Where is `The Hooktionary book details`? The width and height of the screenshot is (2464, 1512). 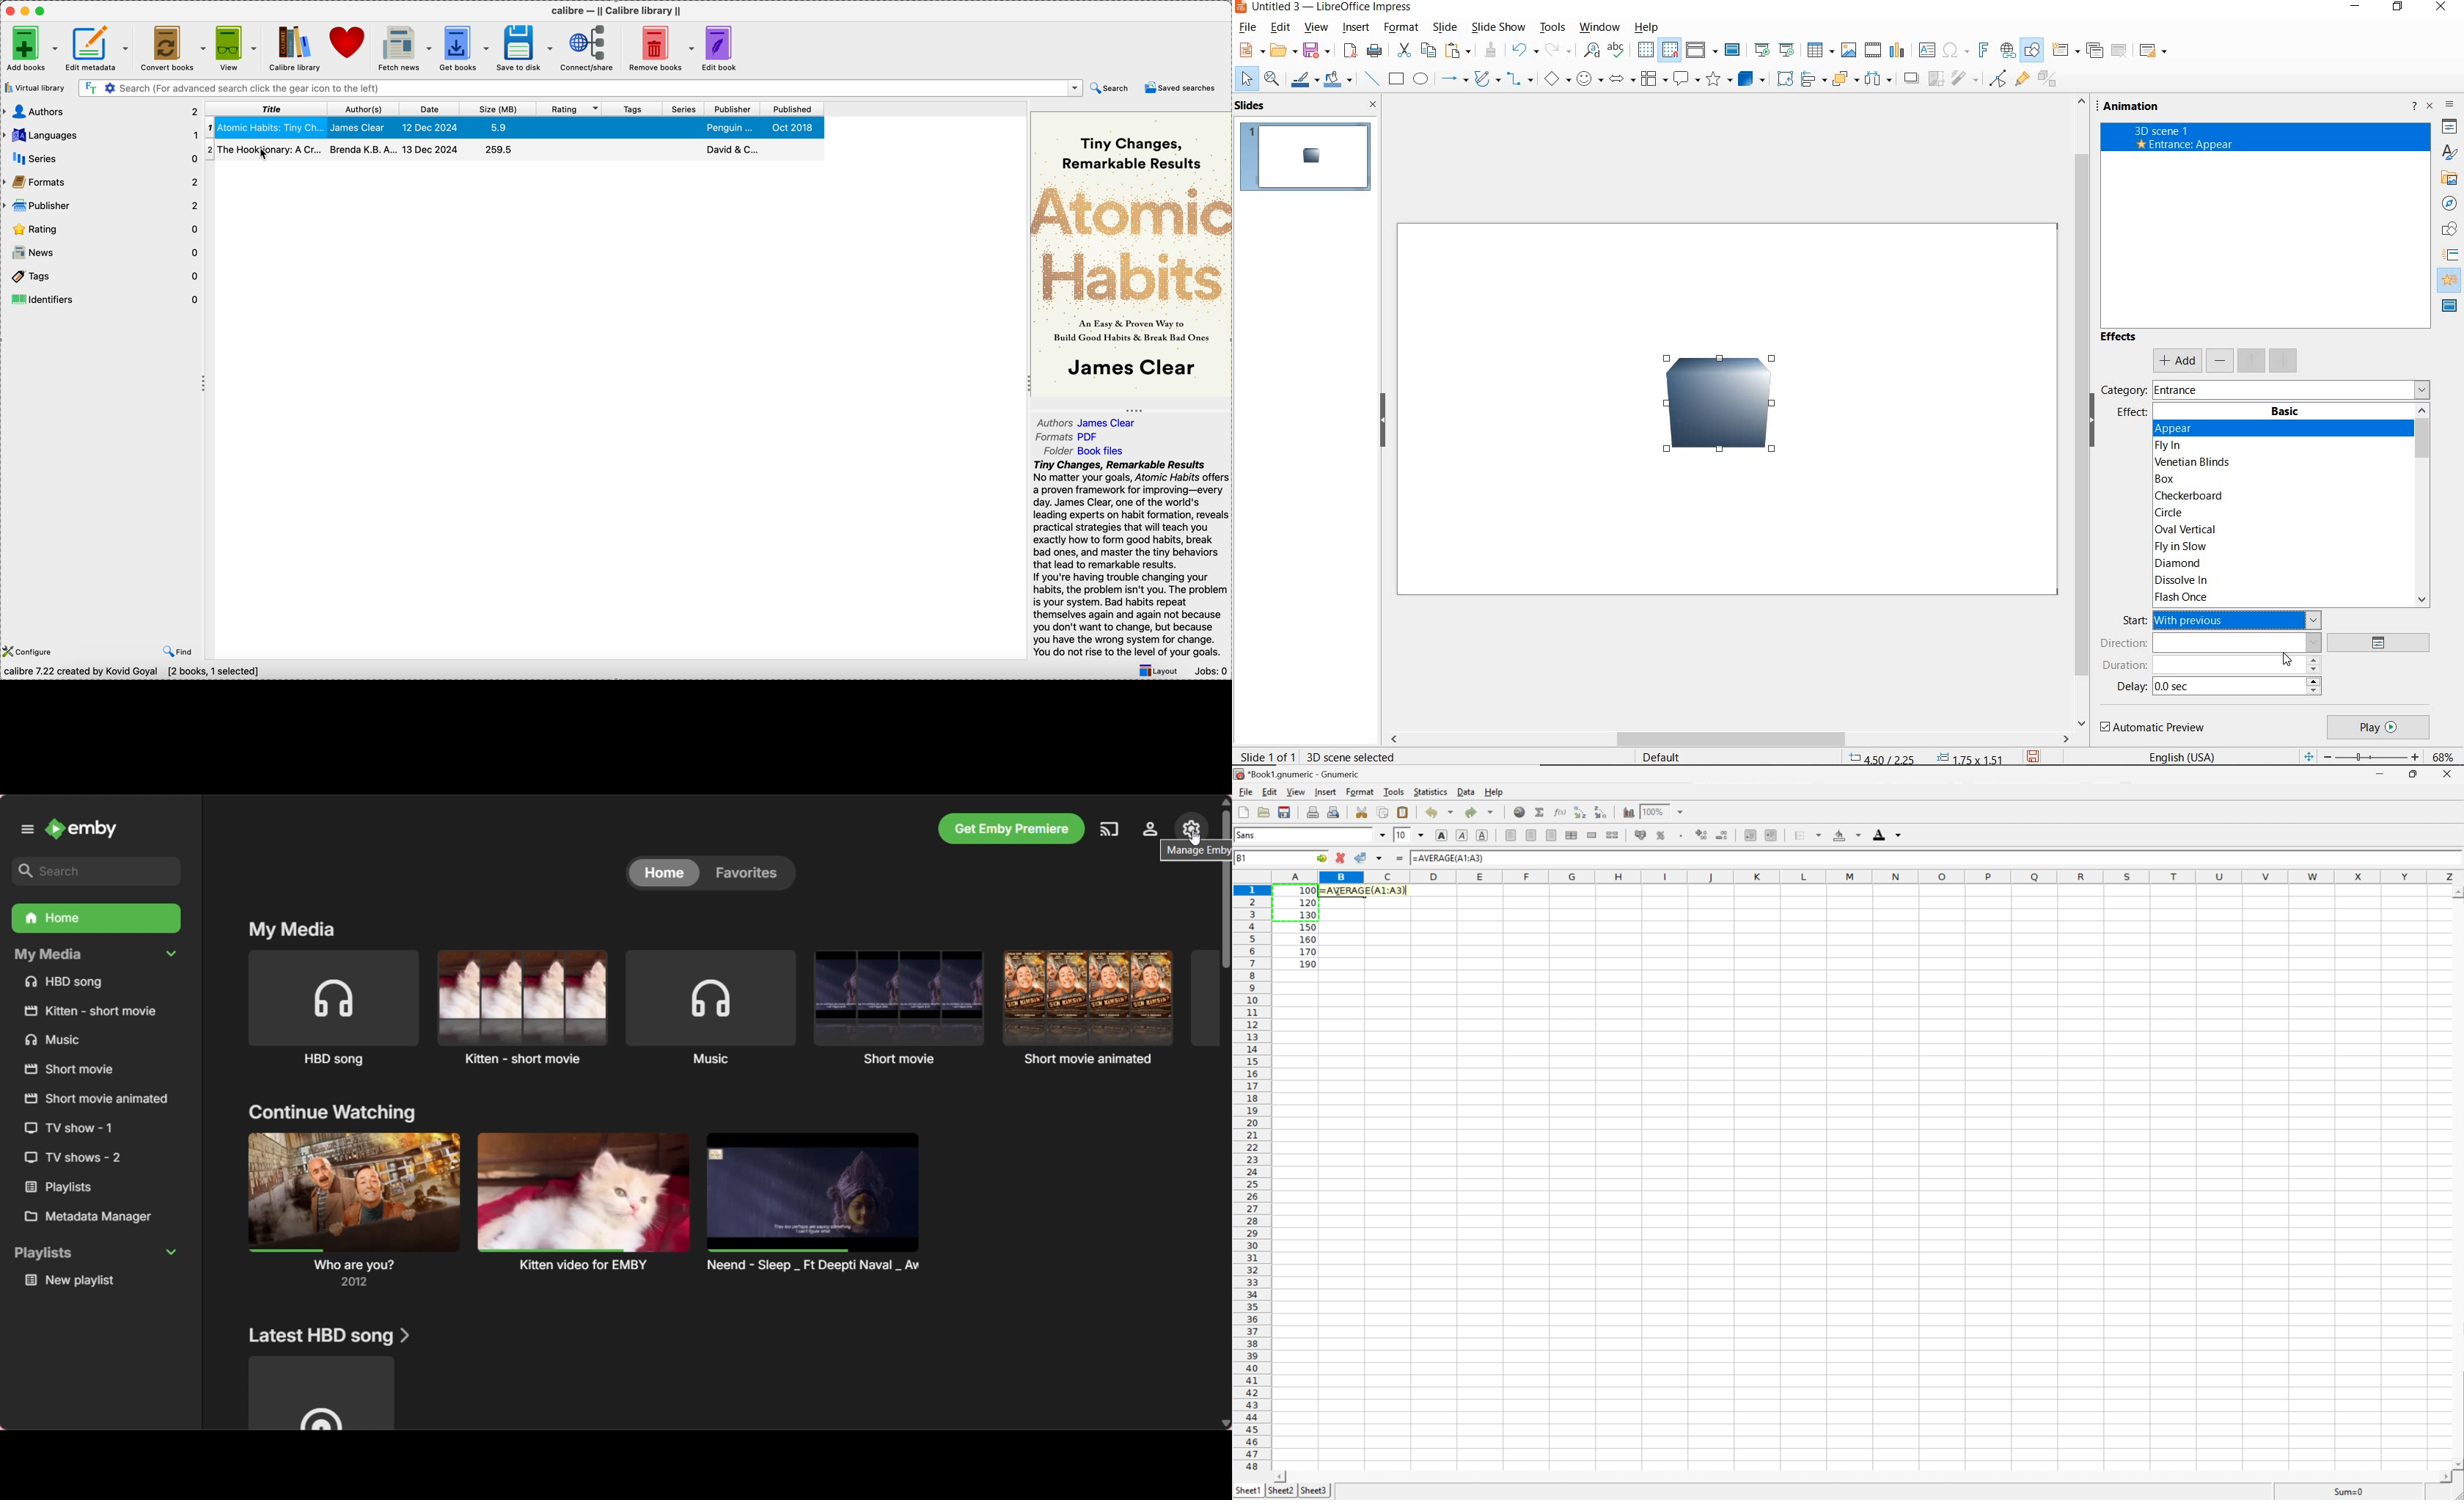
The Hooktionary book details is located at coordinates (514, 149).